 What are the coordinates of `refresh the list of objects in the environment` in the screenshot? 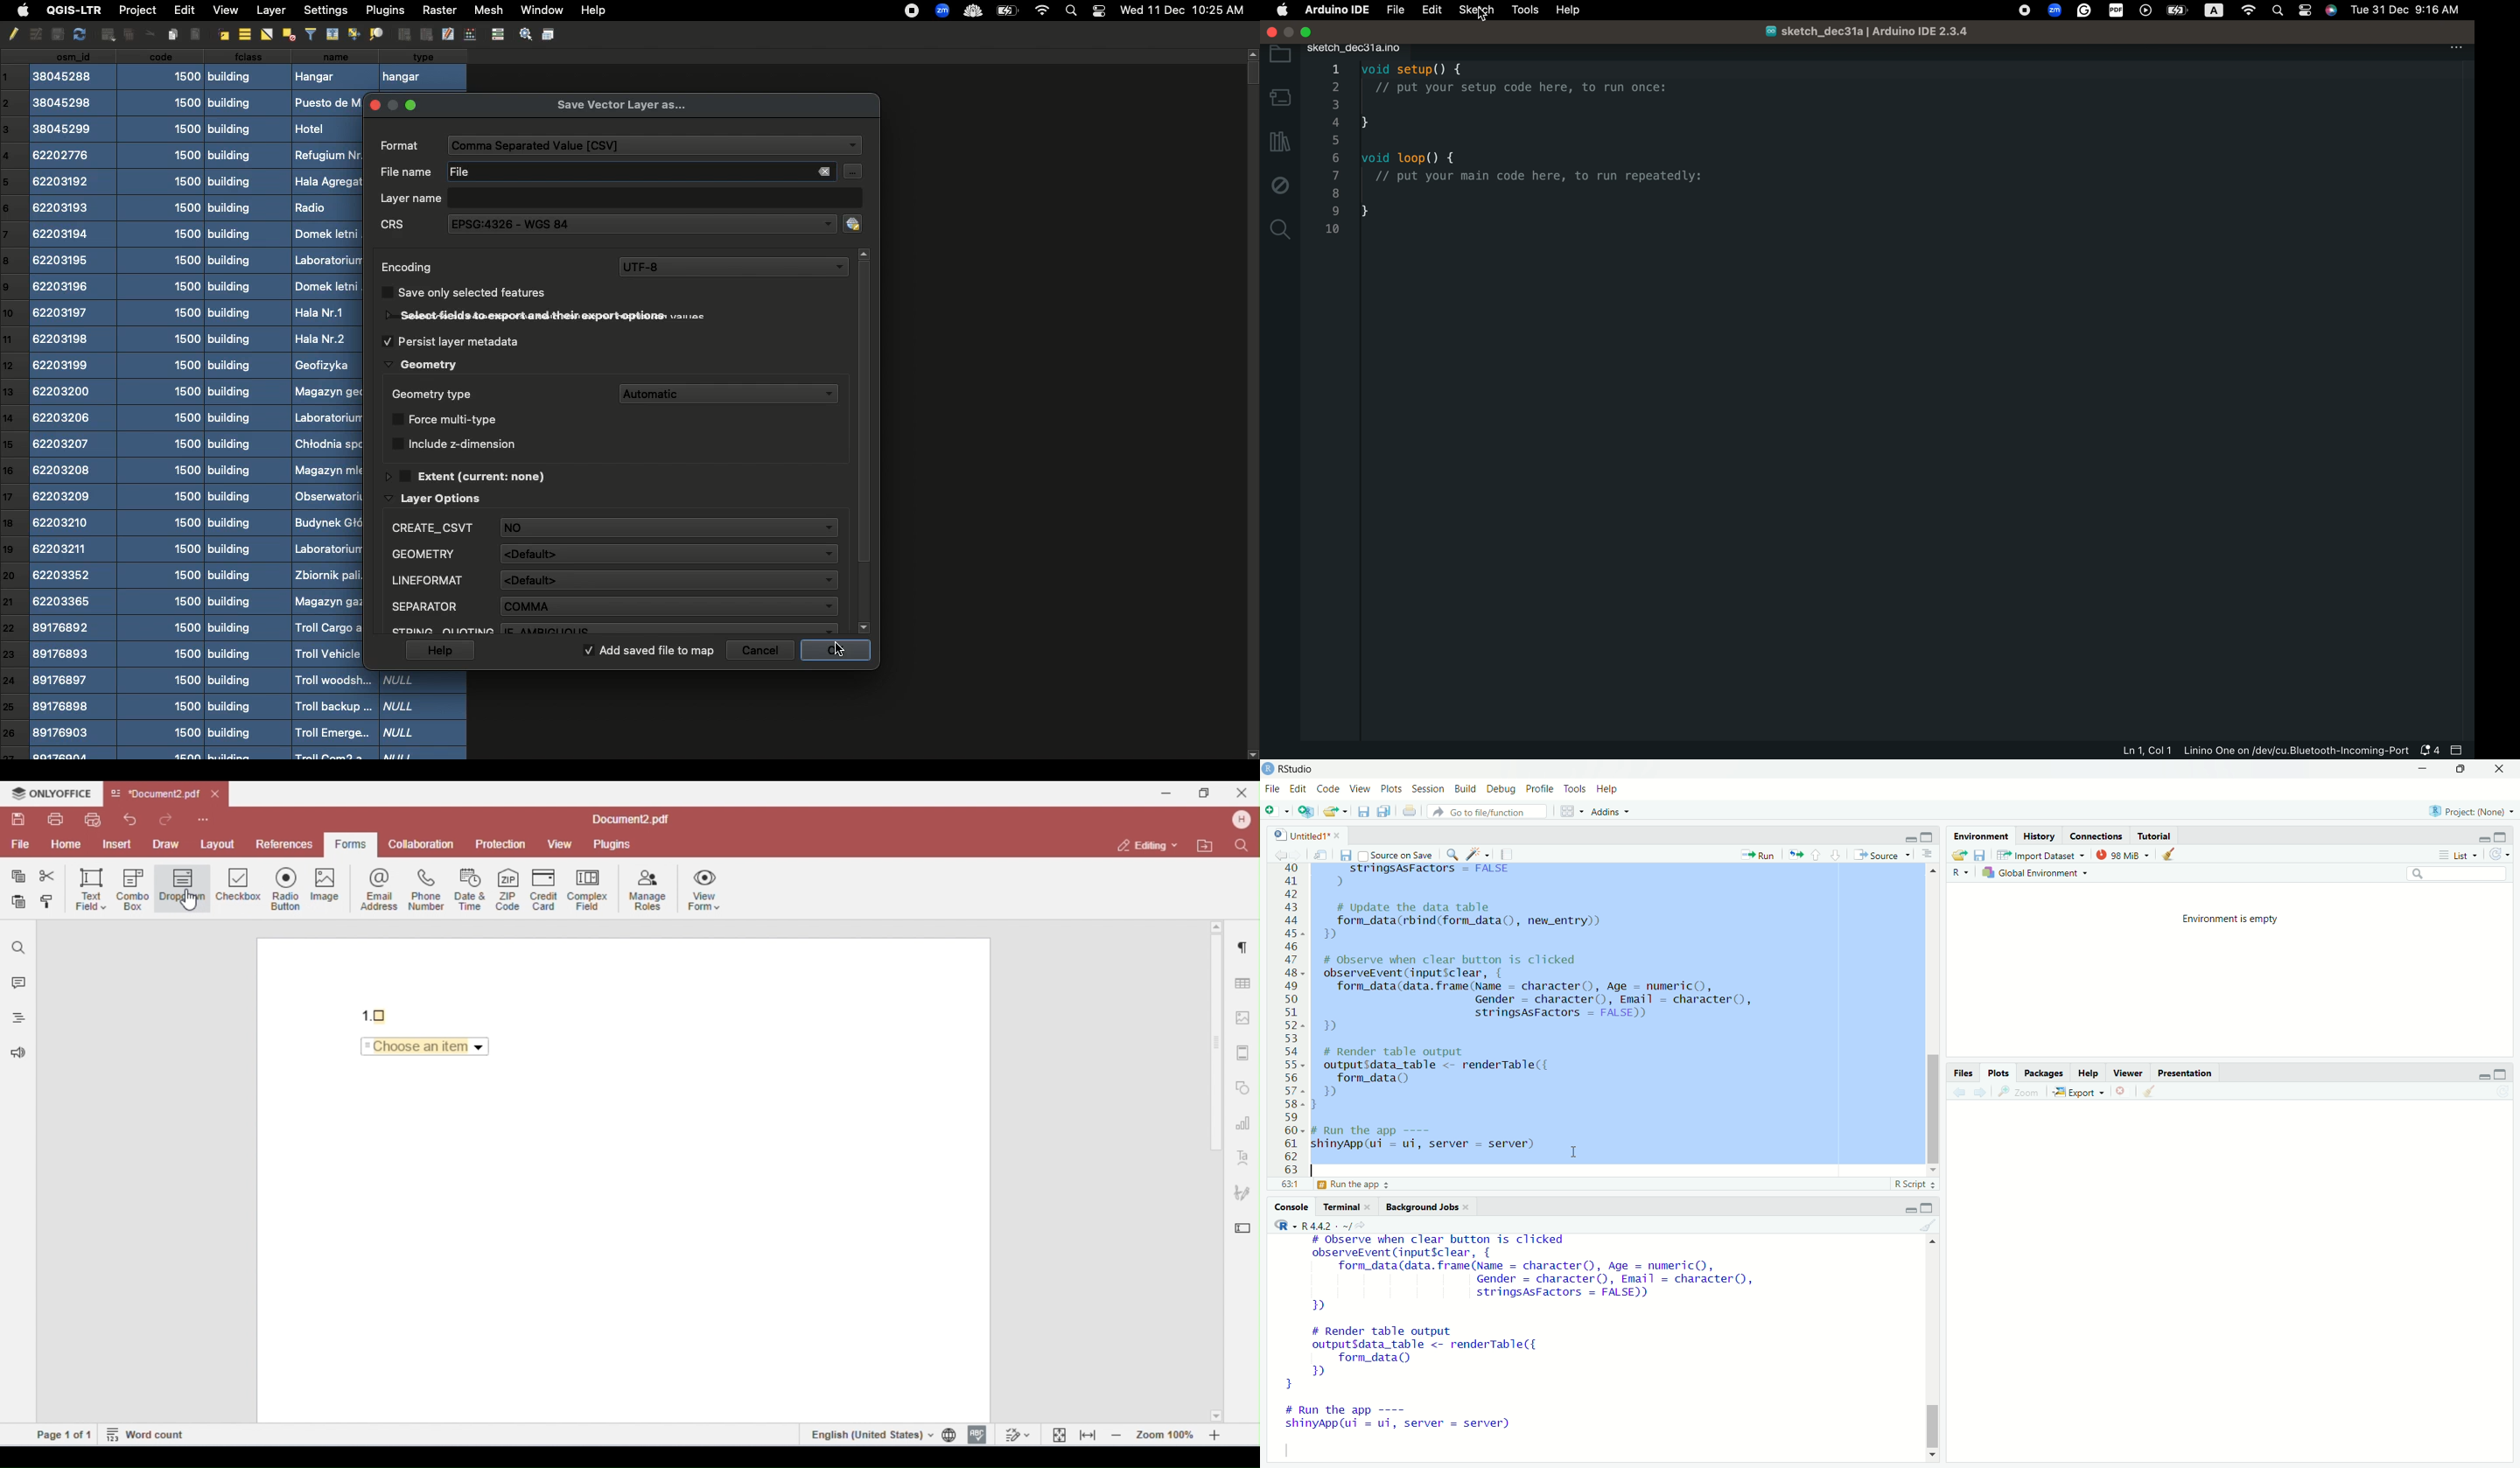 It's located at (2504, 856).